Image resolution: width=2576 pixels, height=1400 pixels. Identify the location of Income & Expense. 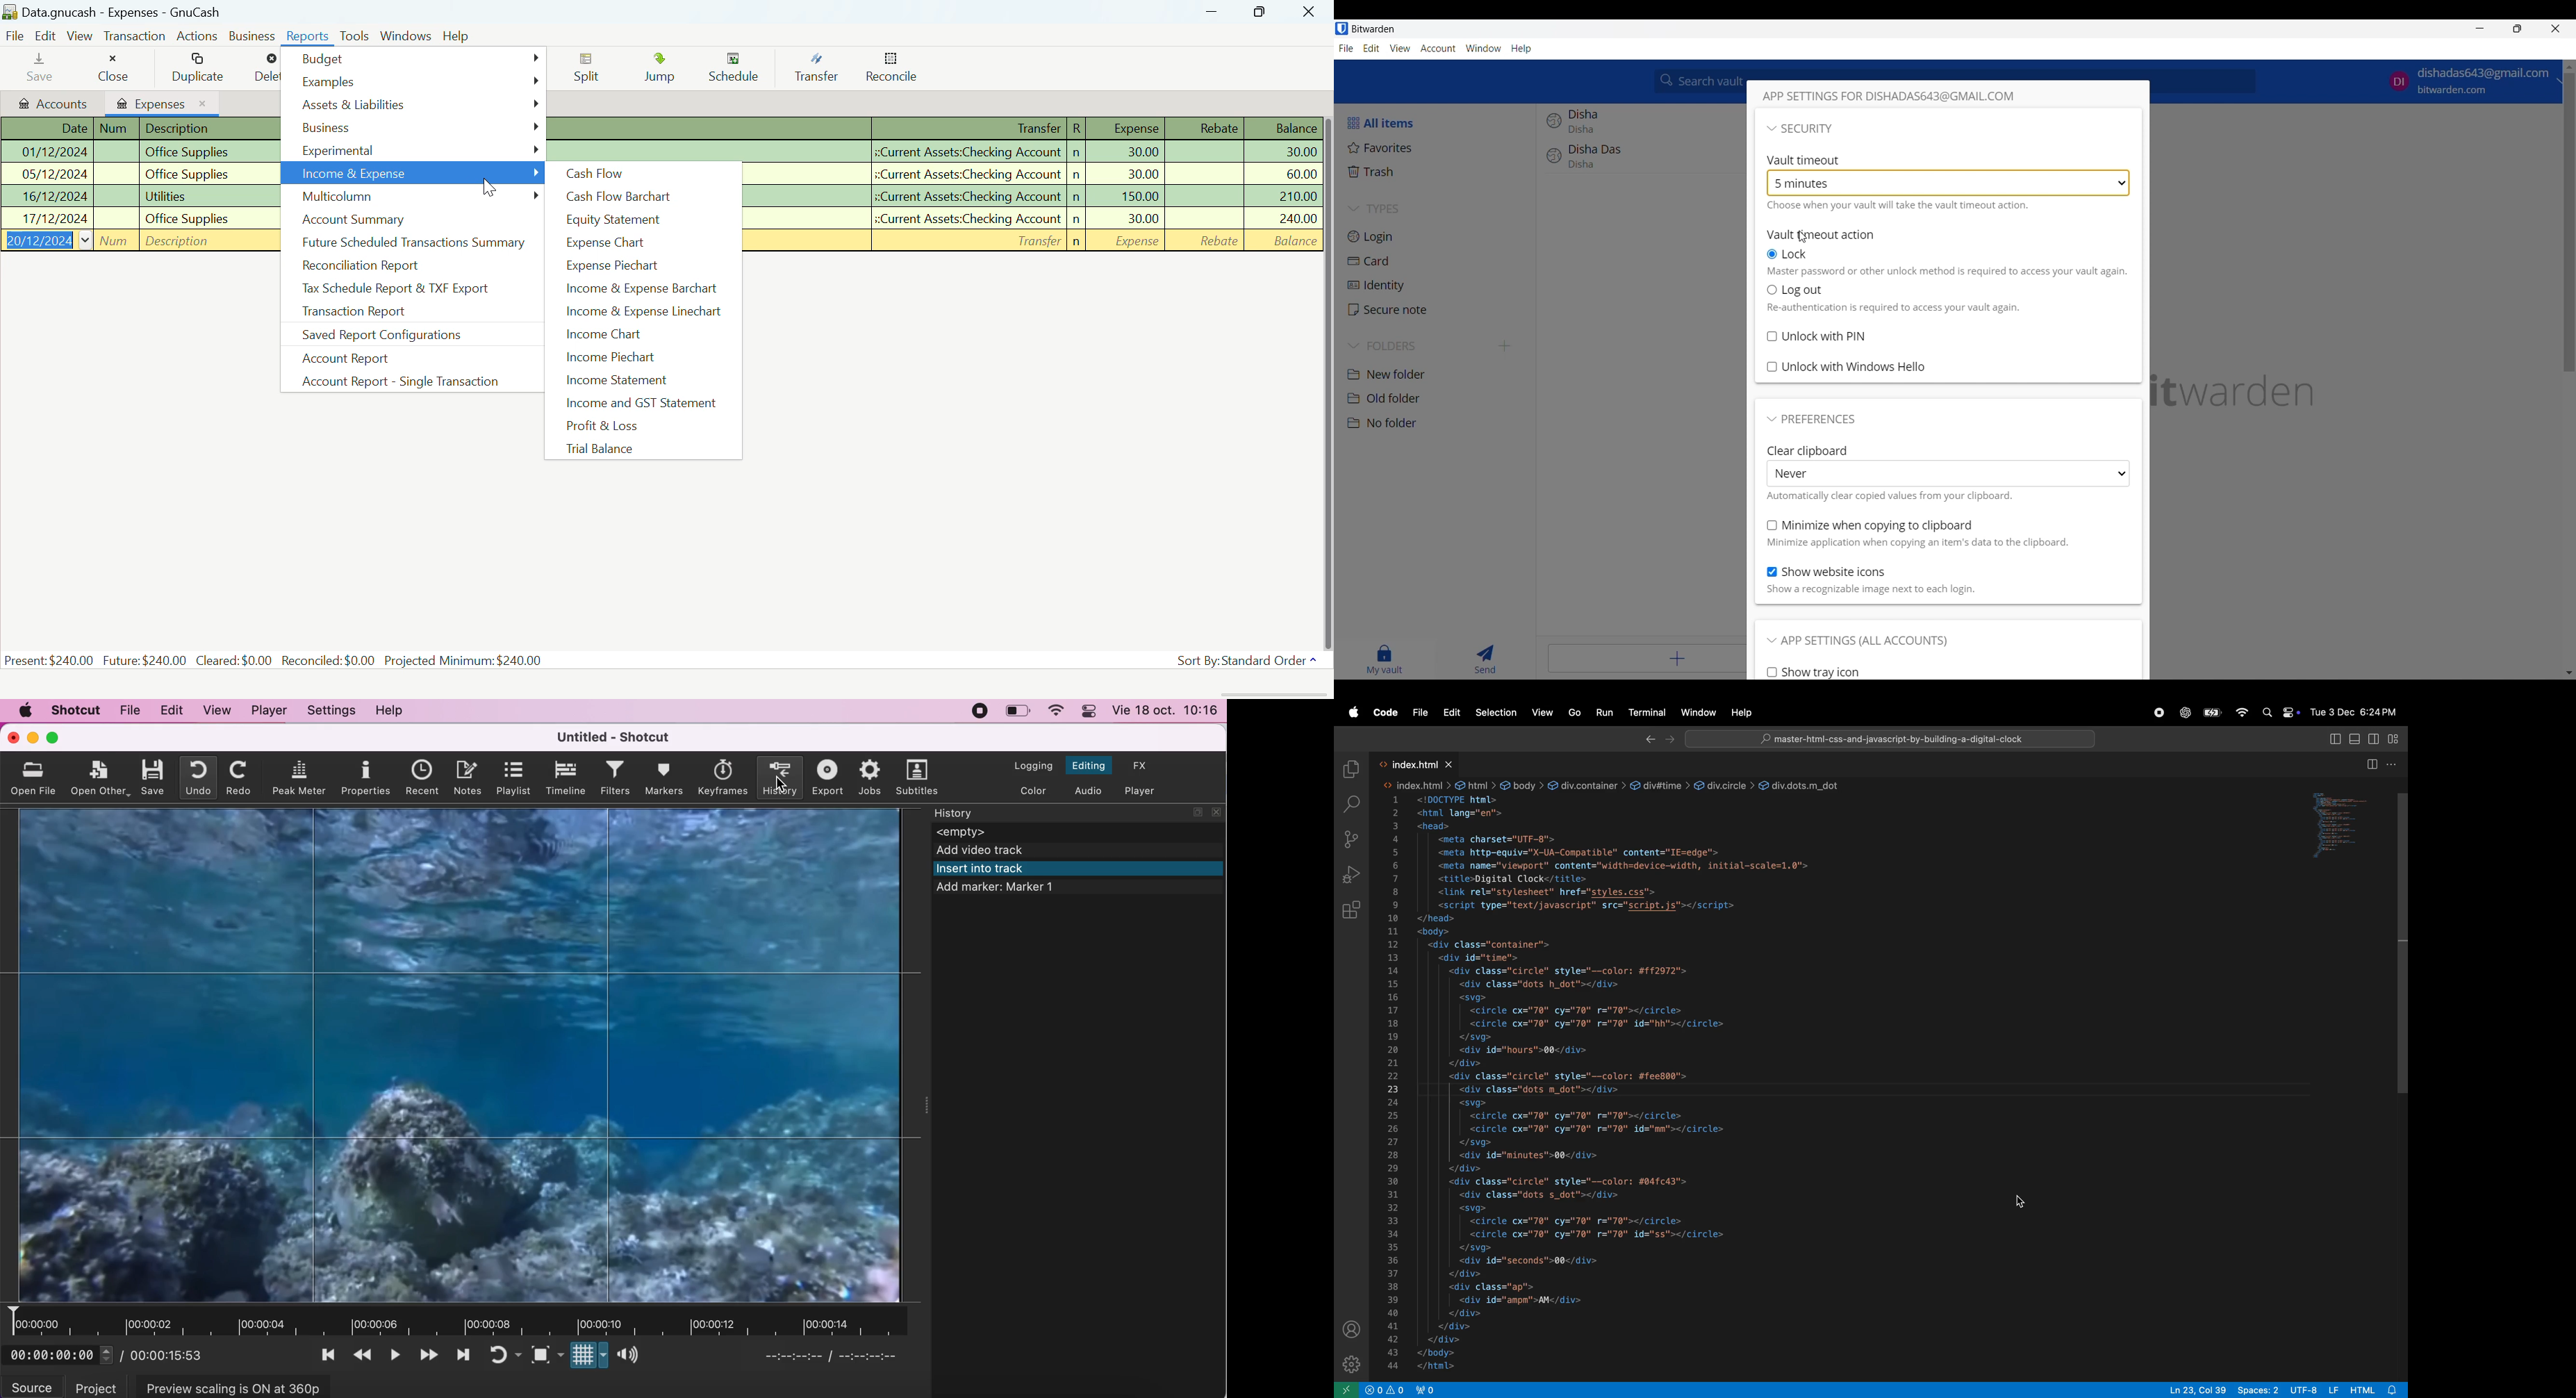
(414, 173).